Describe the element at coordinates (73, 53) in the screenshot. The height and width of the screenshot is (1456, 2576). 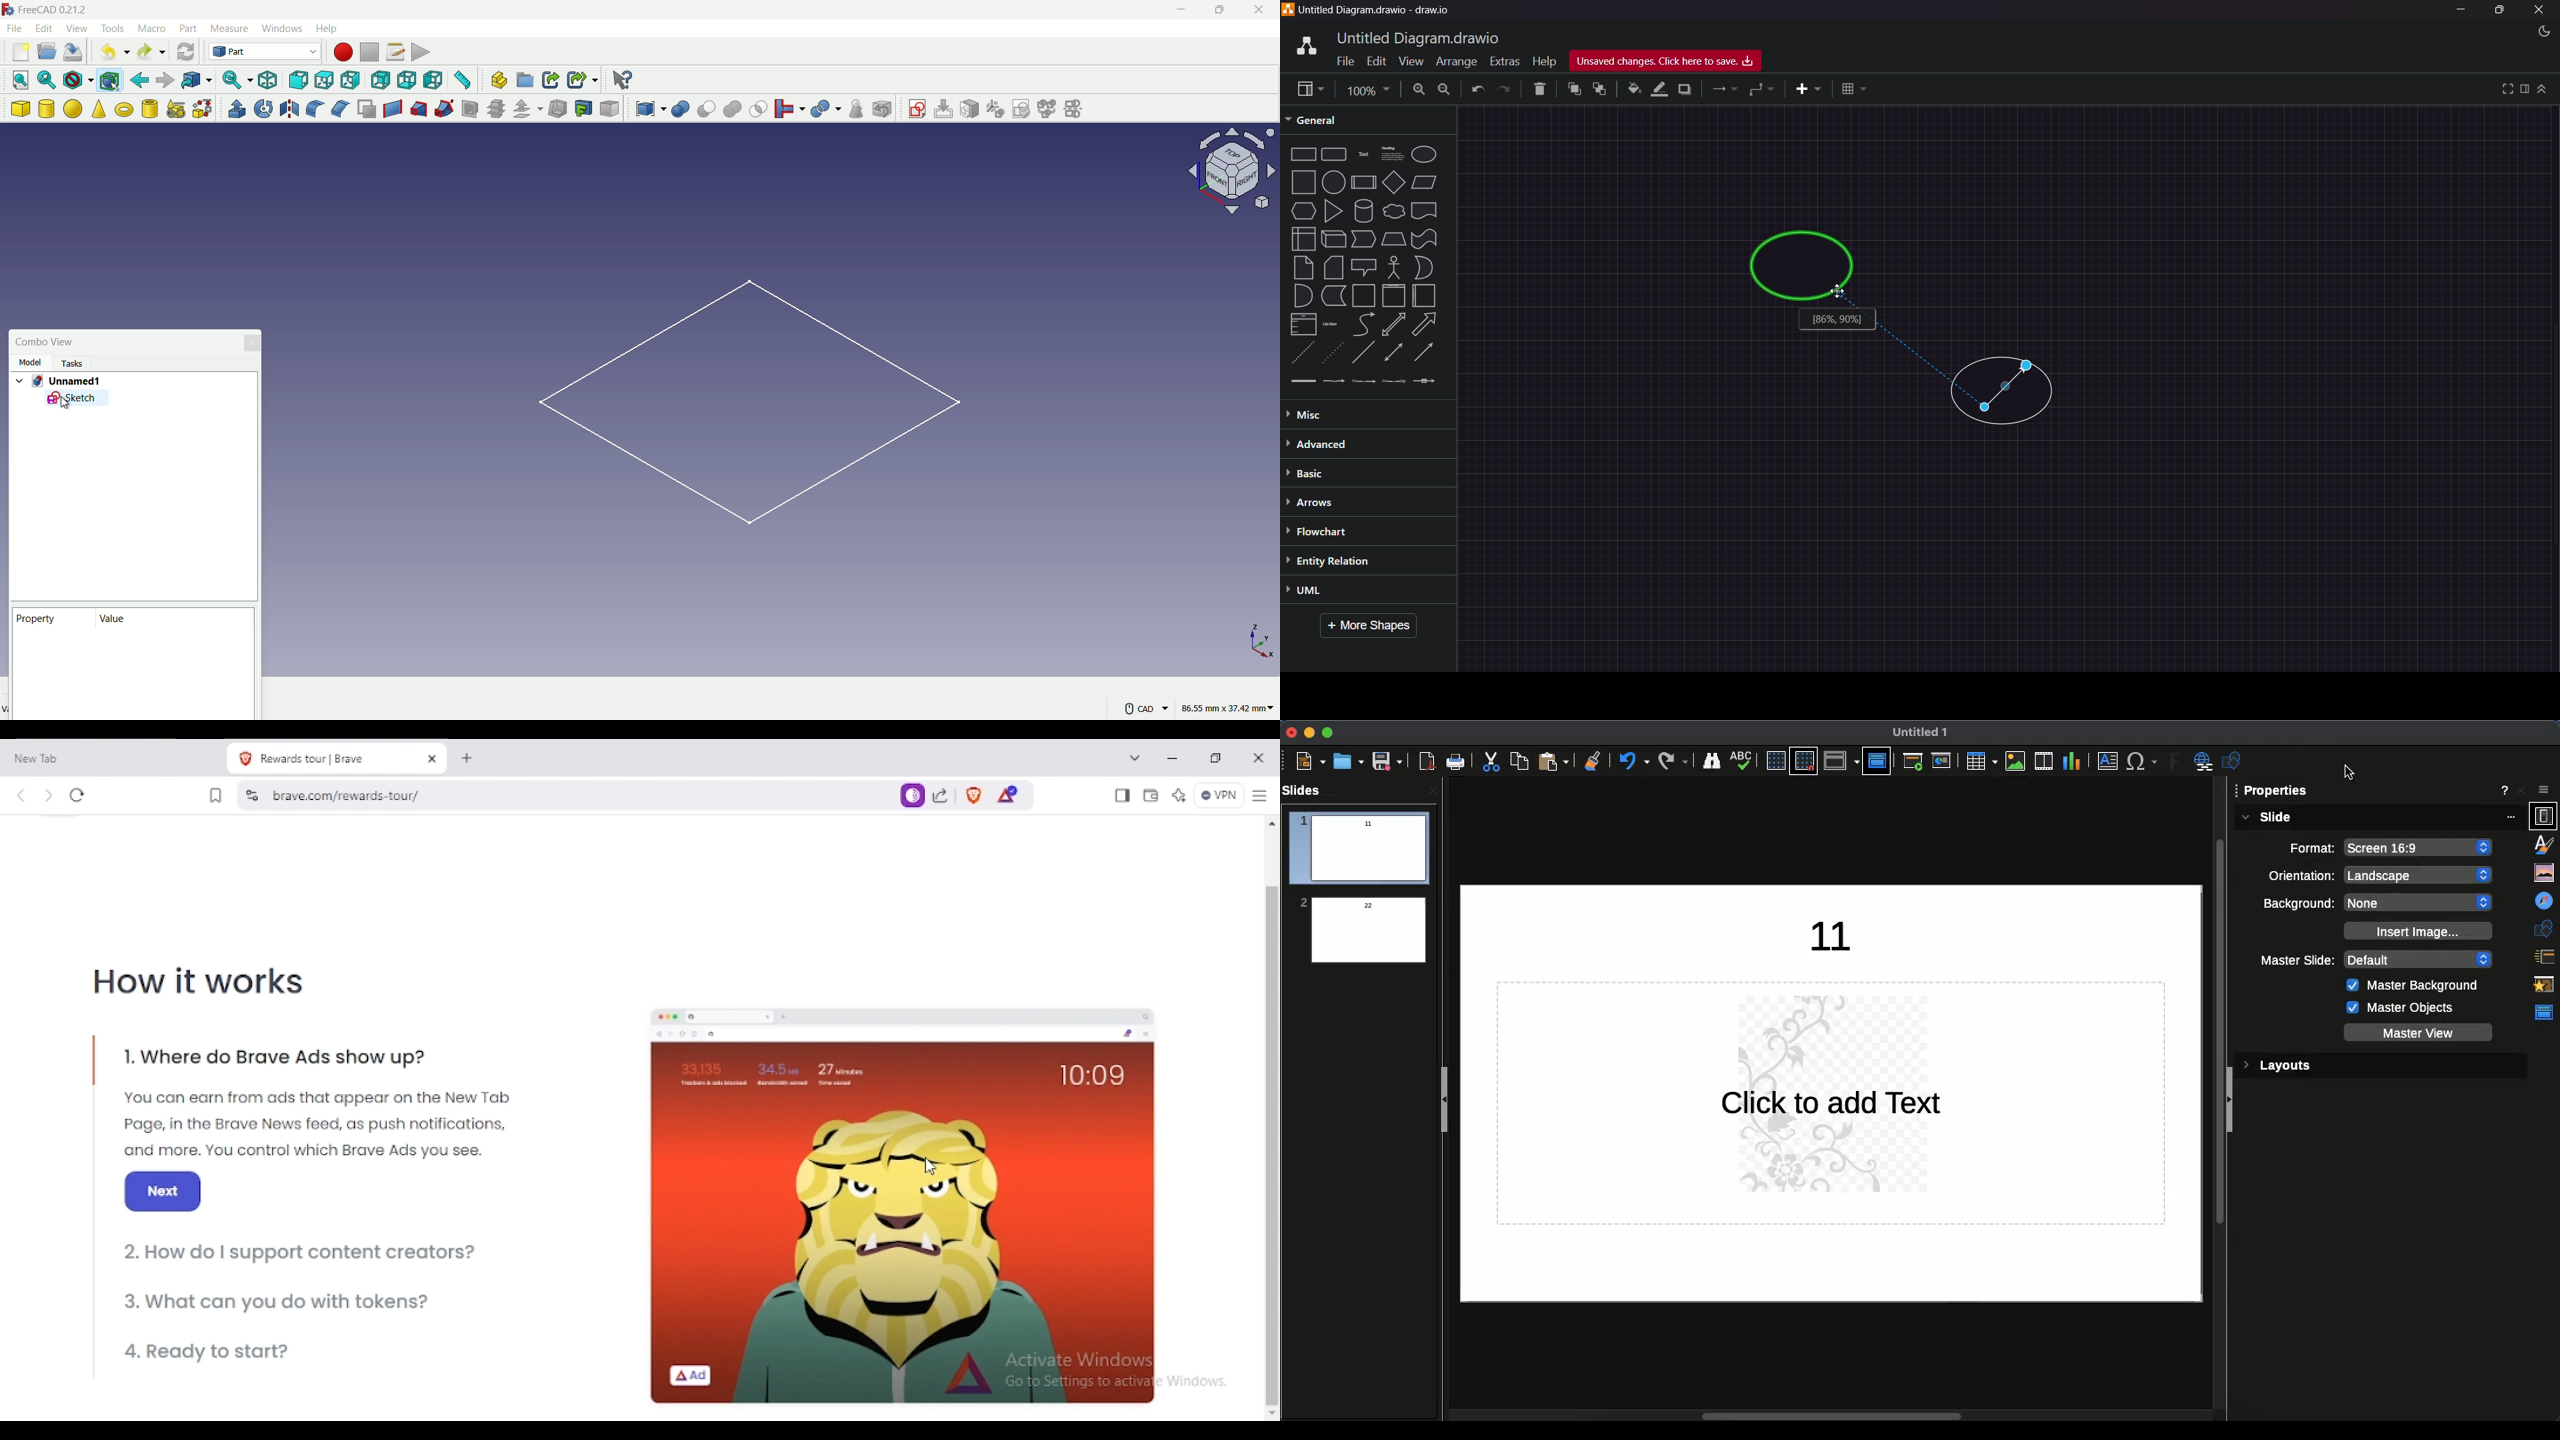
I see `save file` at that location.